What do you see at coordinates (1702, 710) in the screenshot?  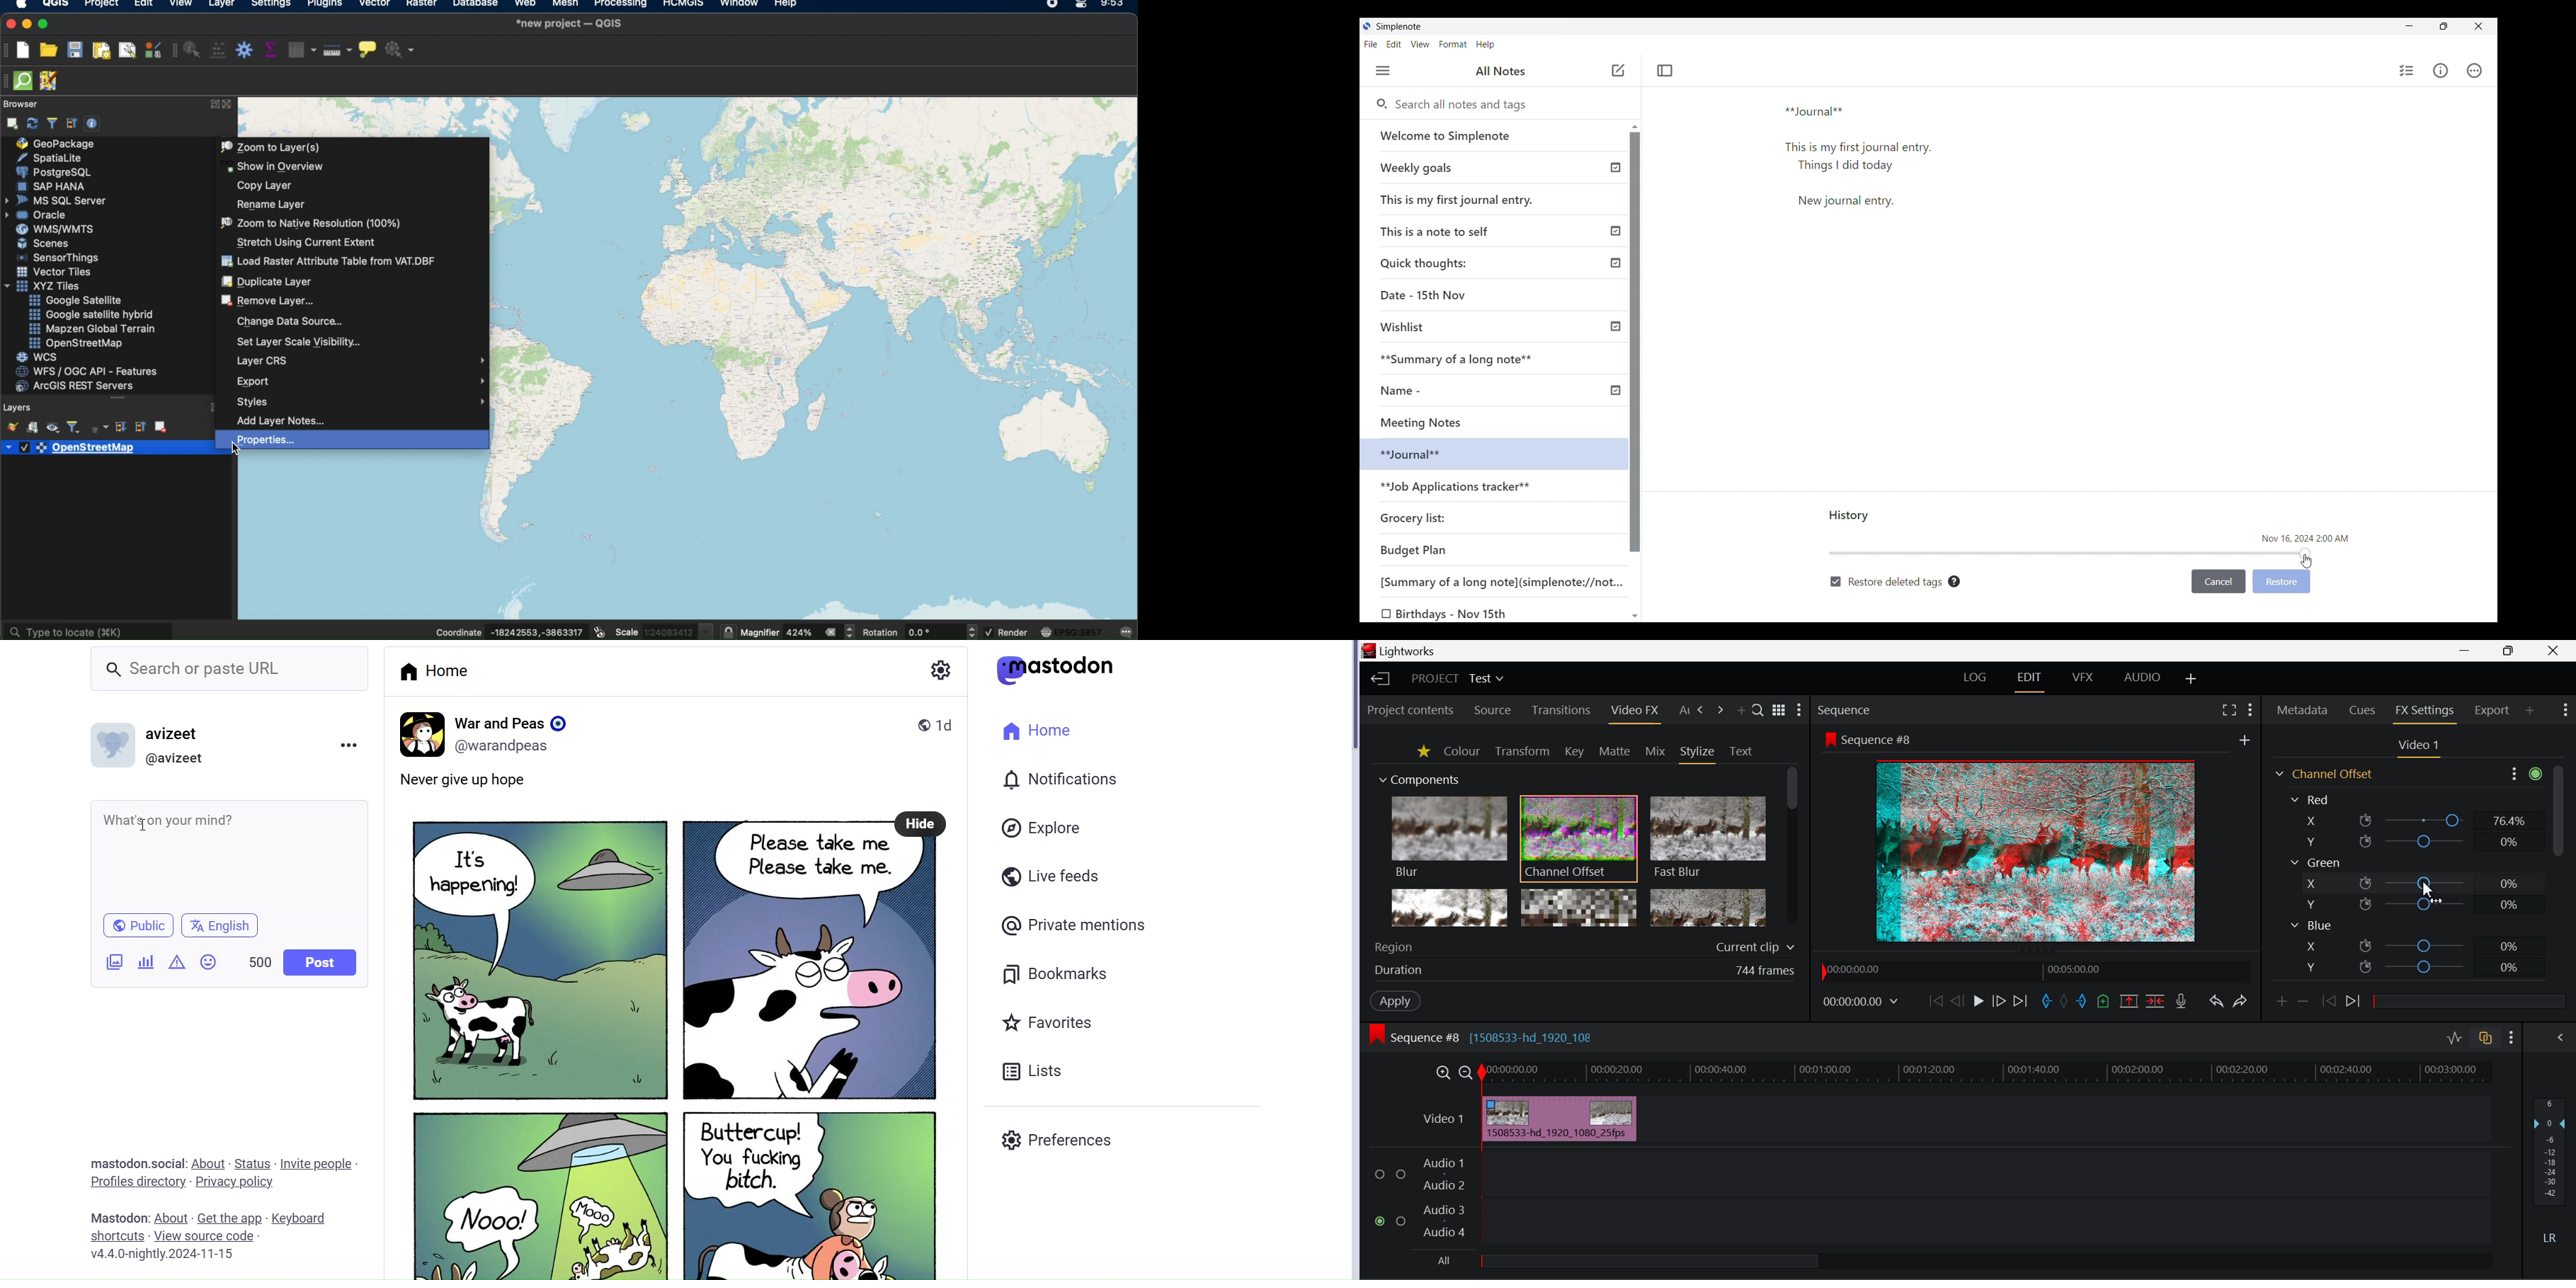 I see `Next Tab` at bounding box center [1702, 710].